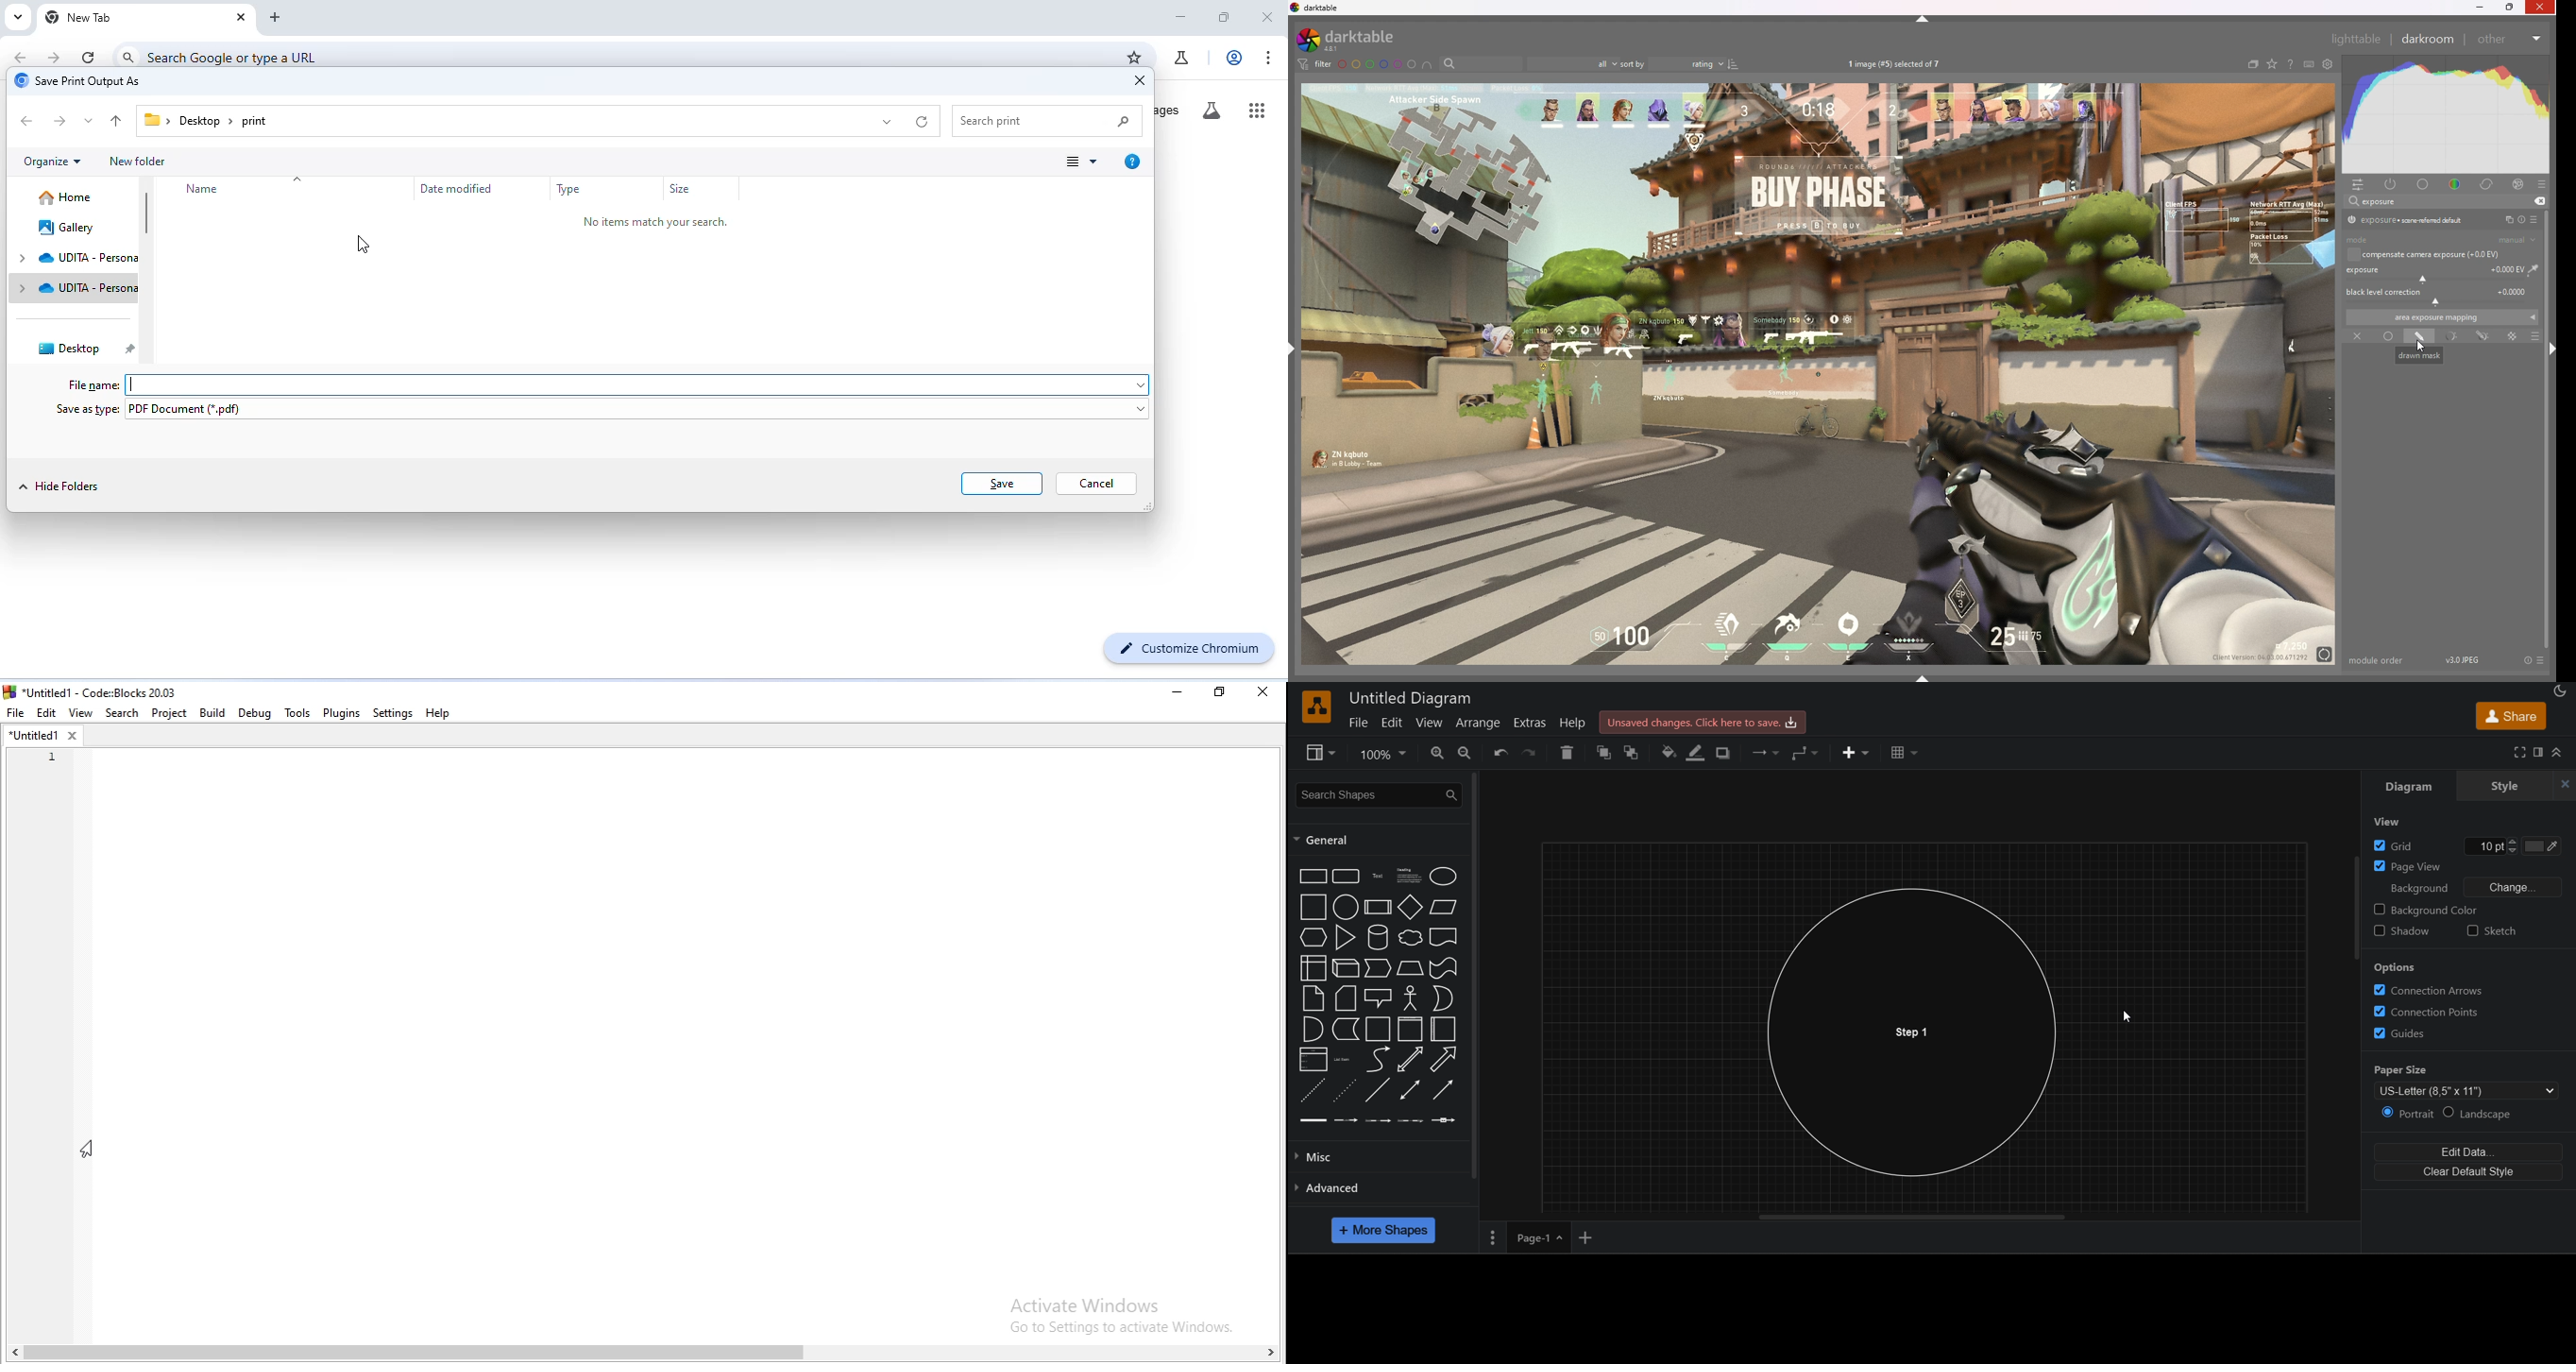 This screenshot has height=1372, width=2576. Describe the element at coordinates (2500, 785) in the screenshot. I see `style` at that location.